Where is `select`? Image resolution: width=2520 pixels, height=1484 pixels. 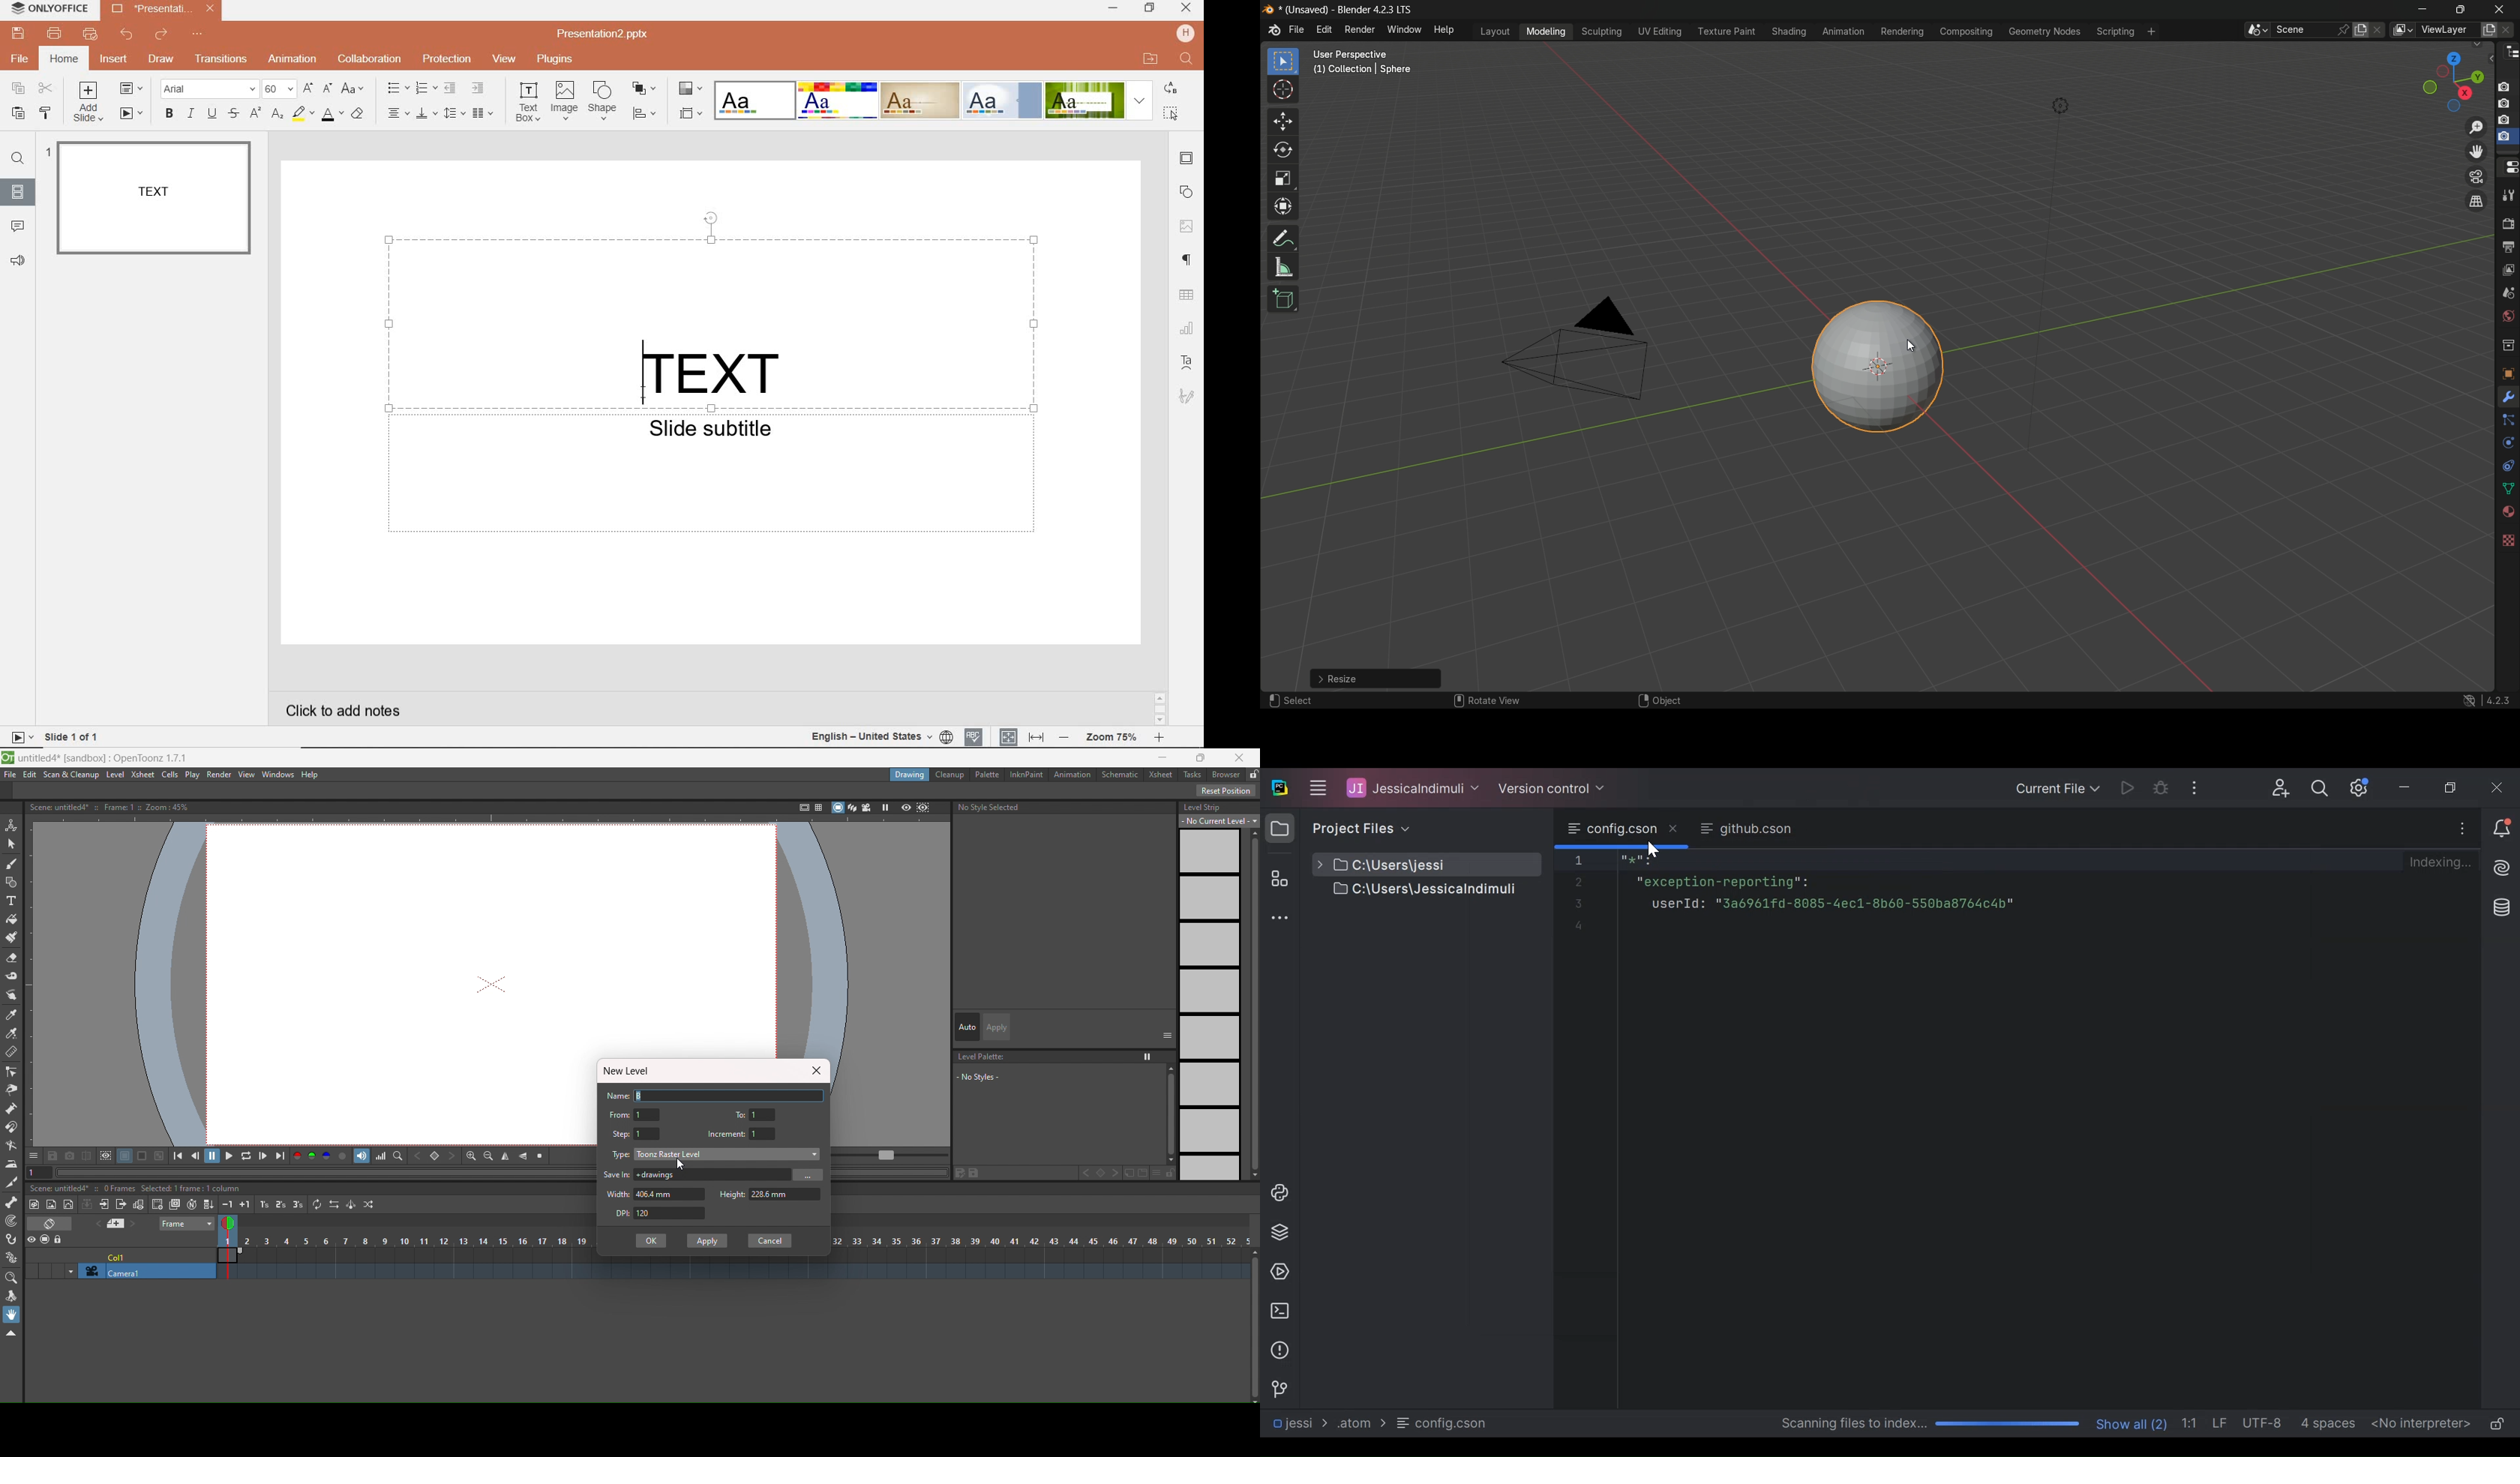 select is located at coordinates (1172, 112).